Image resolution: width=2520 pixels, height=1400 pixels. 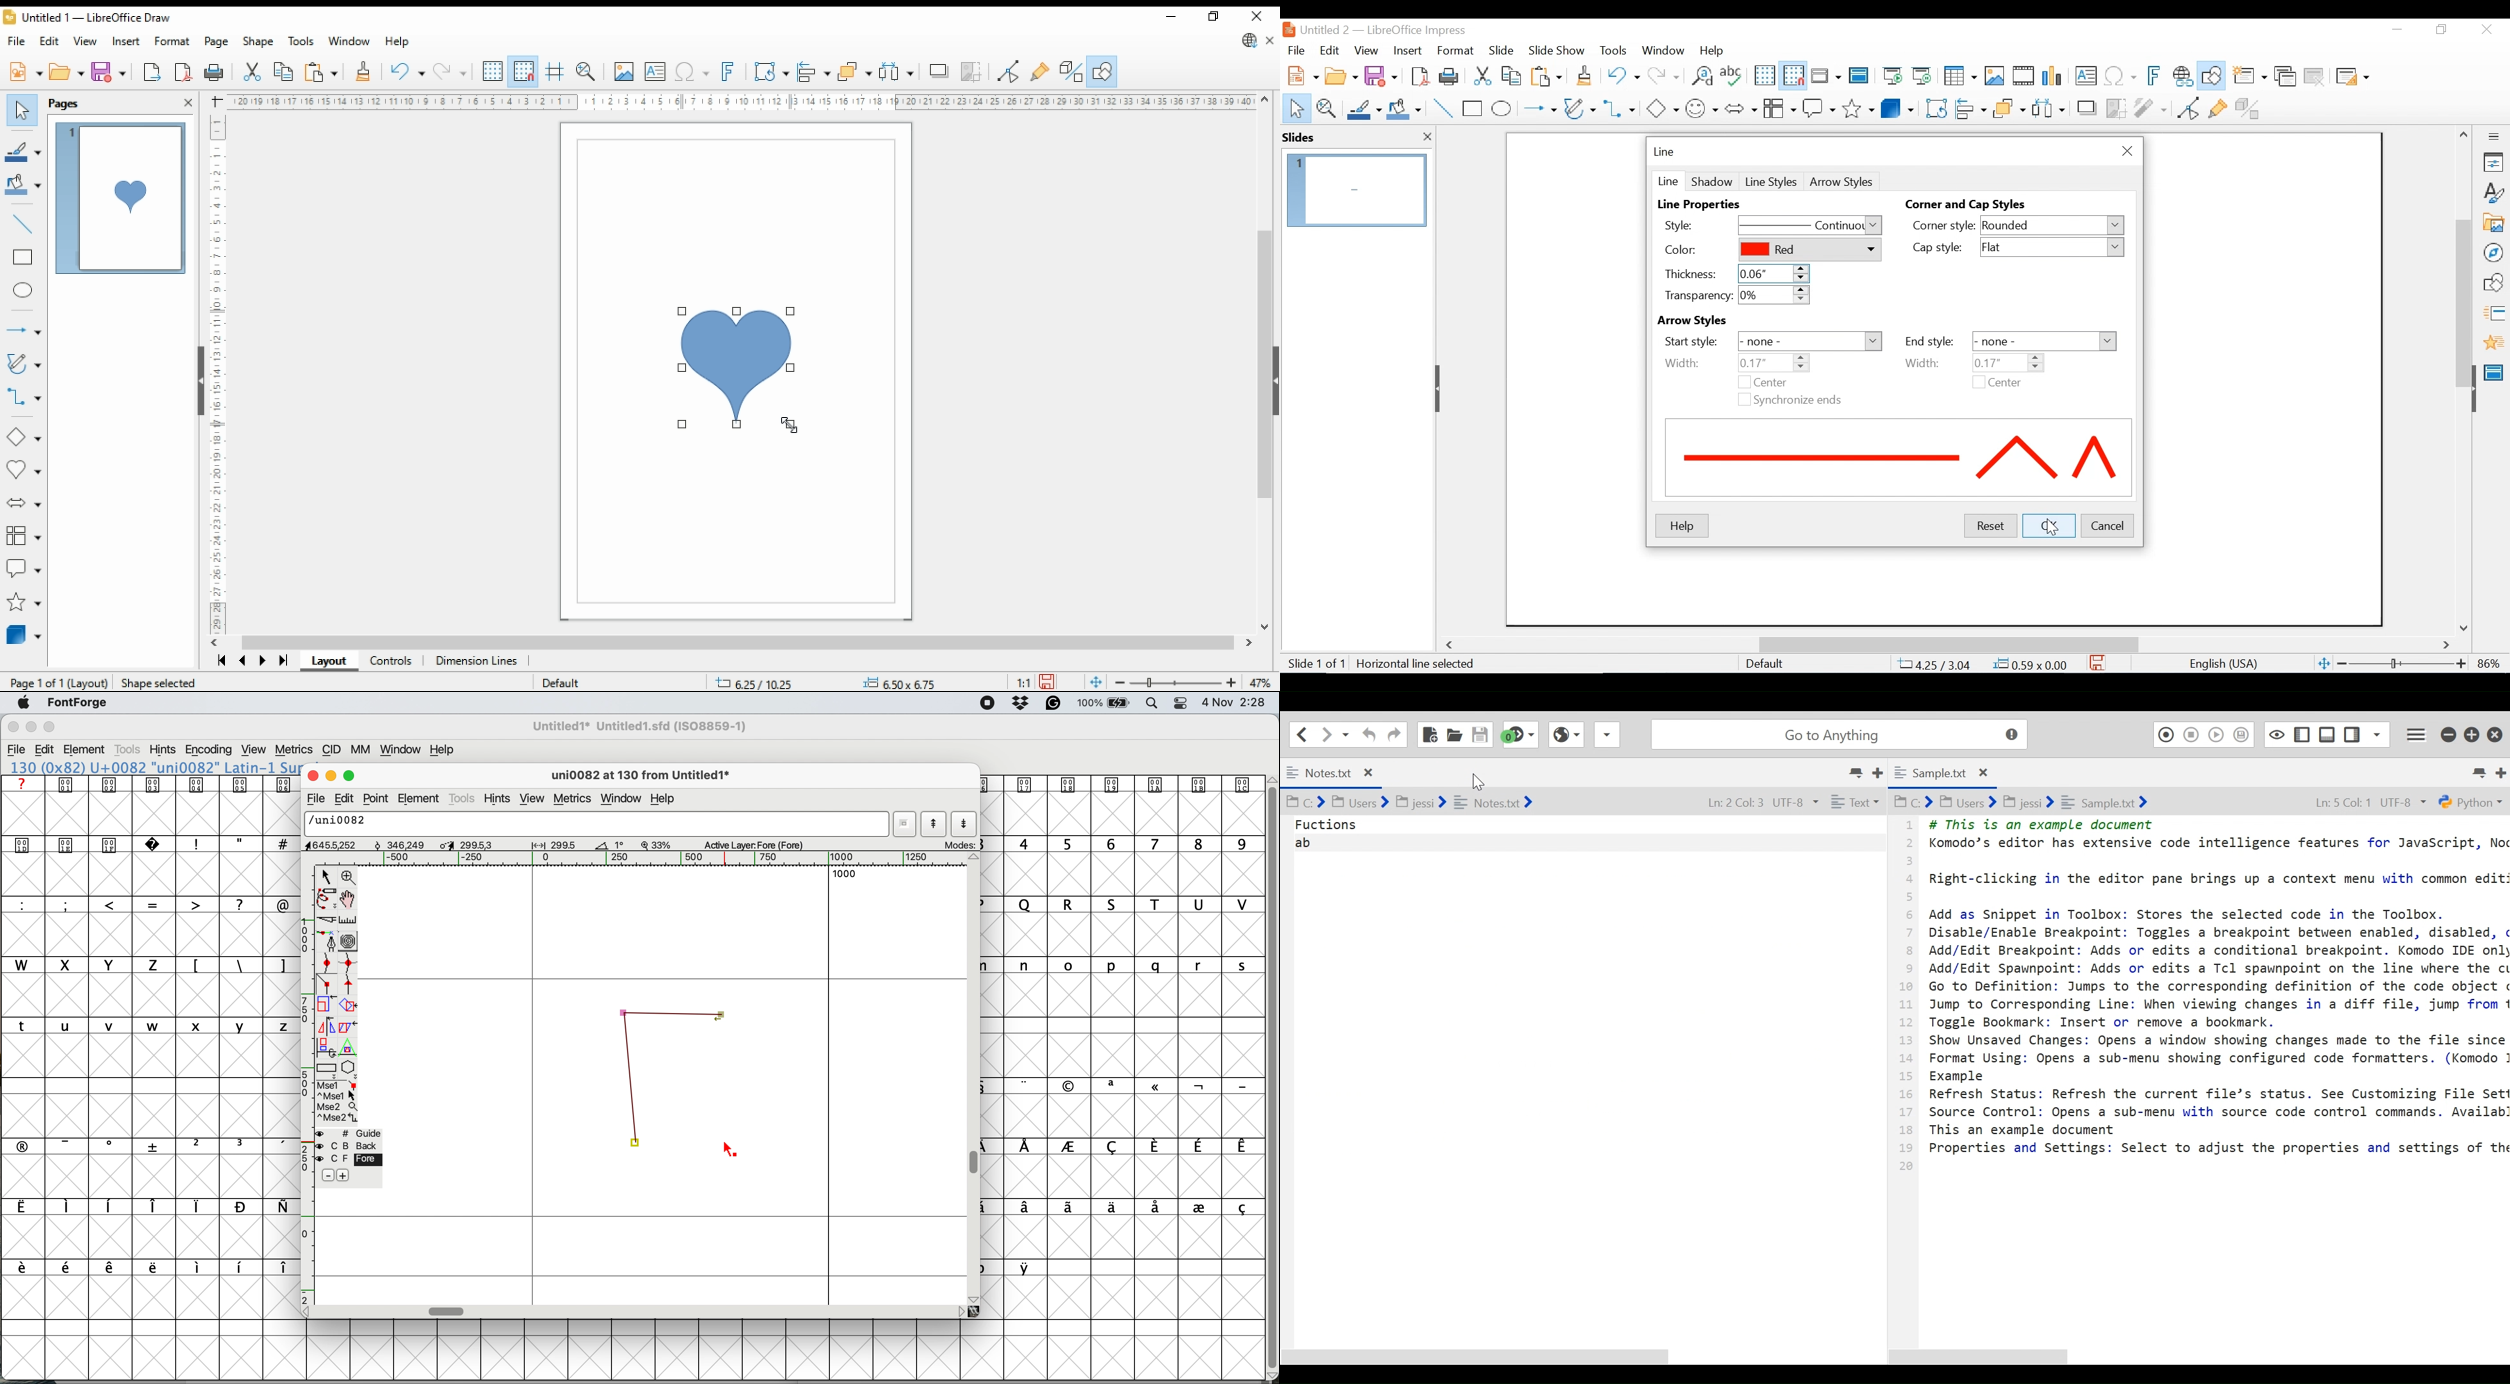 What do you see at coordinates (1440, 388) in the screenshot?
I see `Hide` at bounding box center [1440, 388].